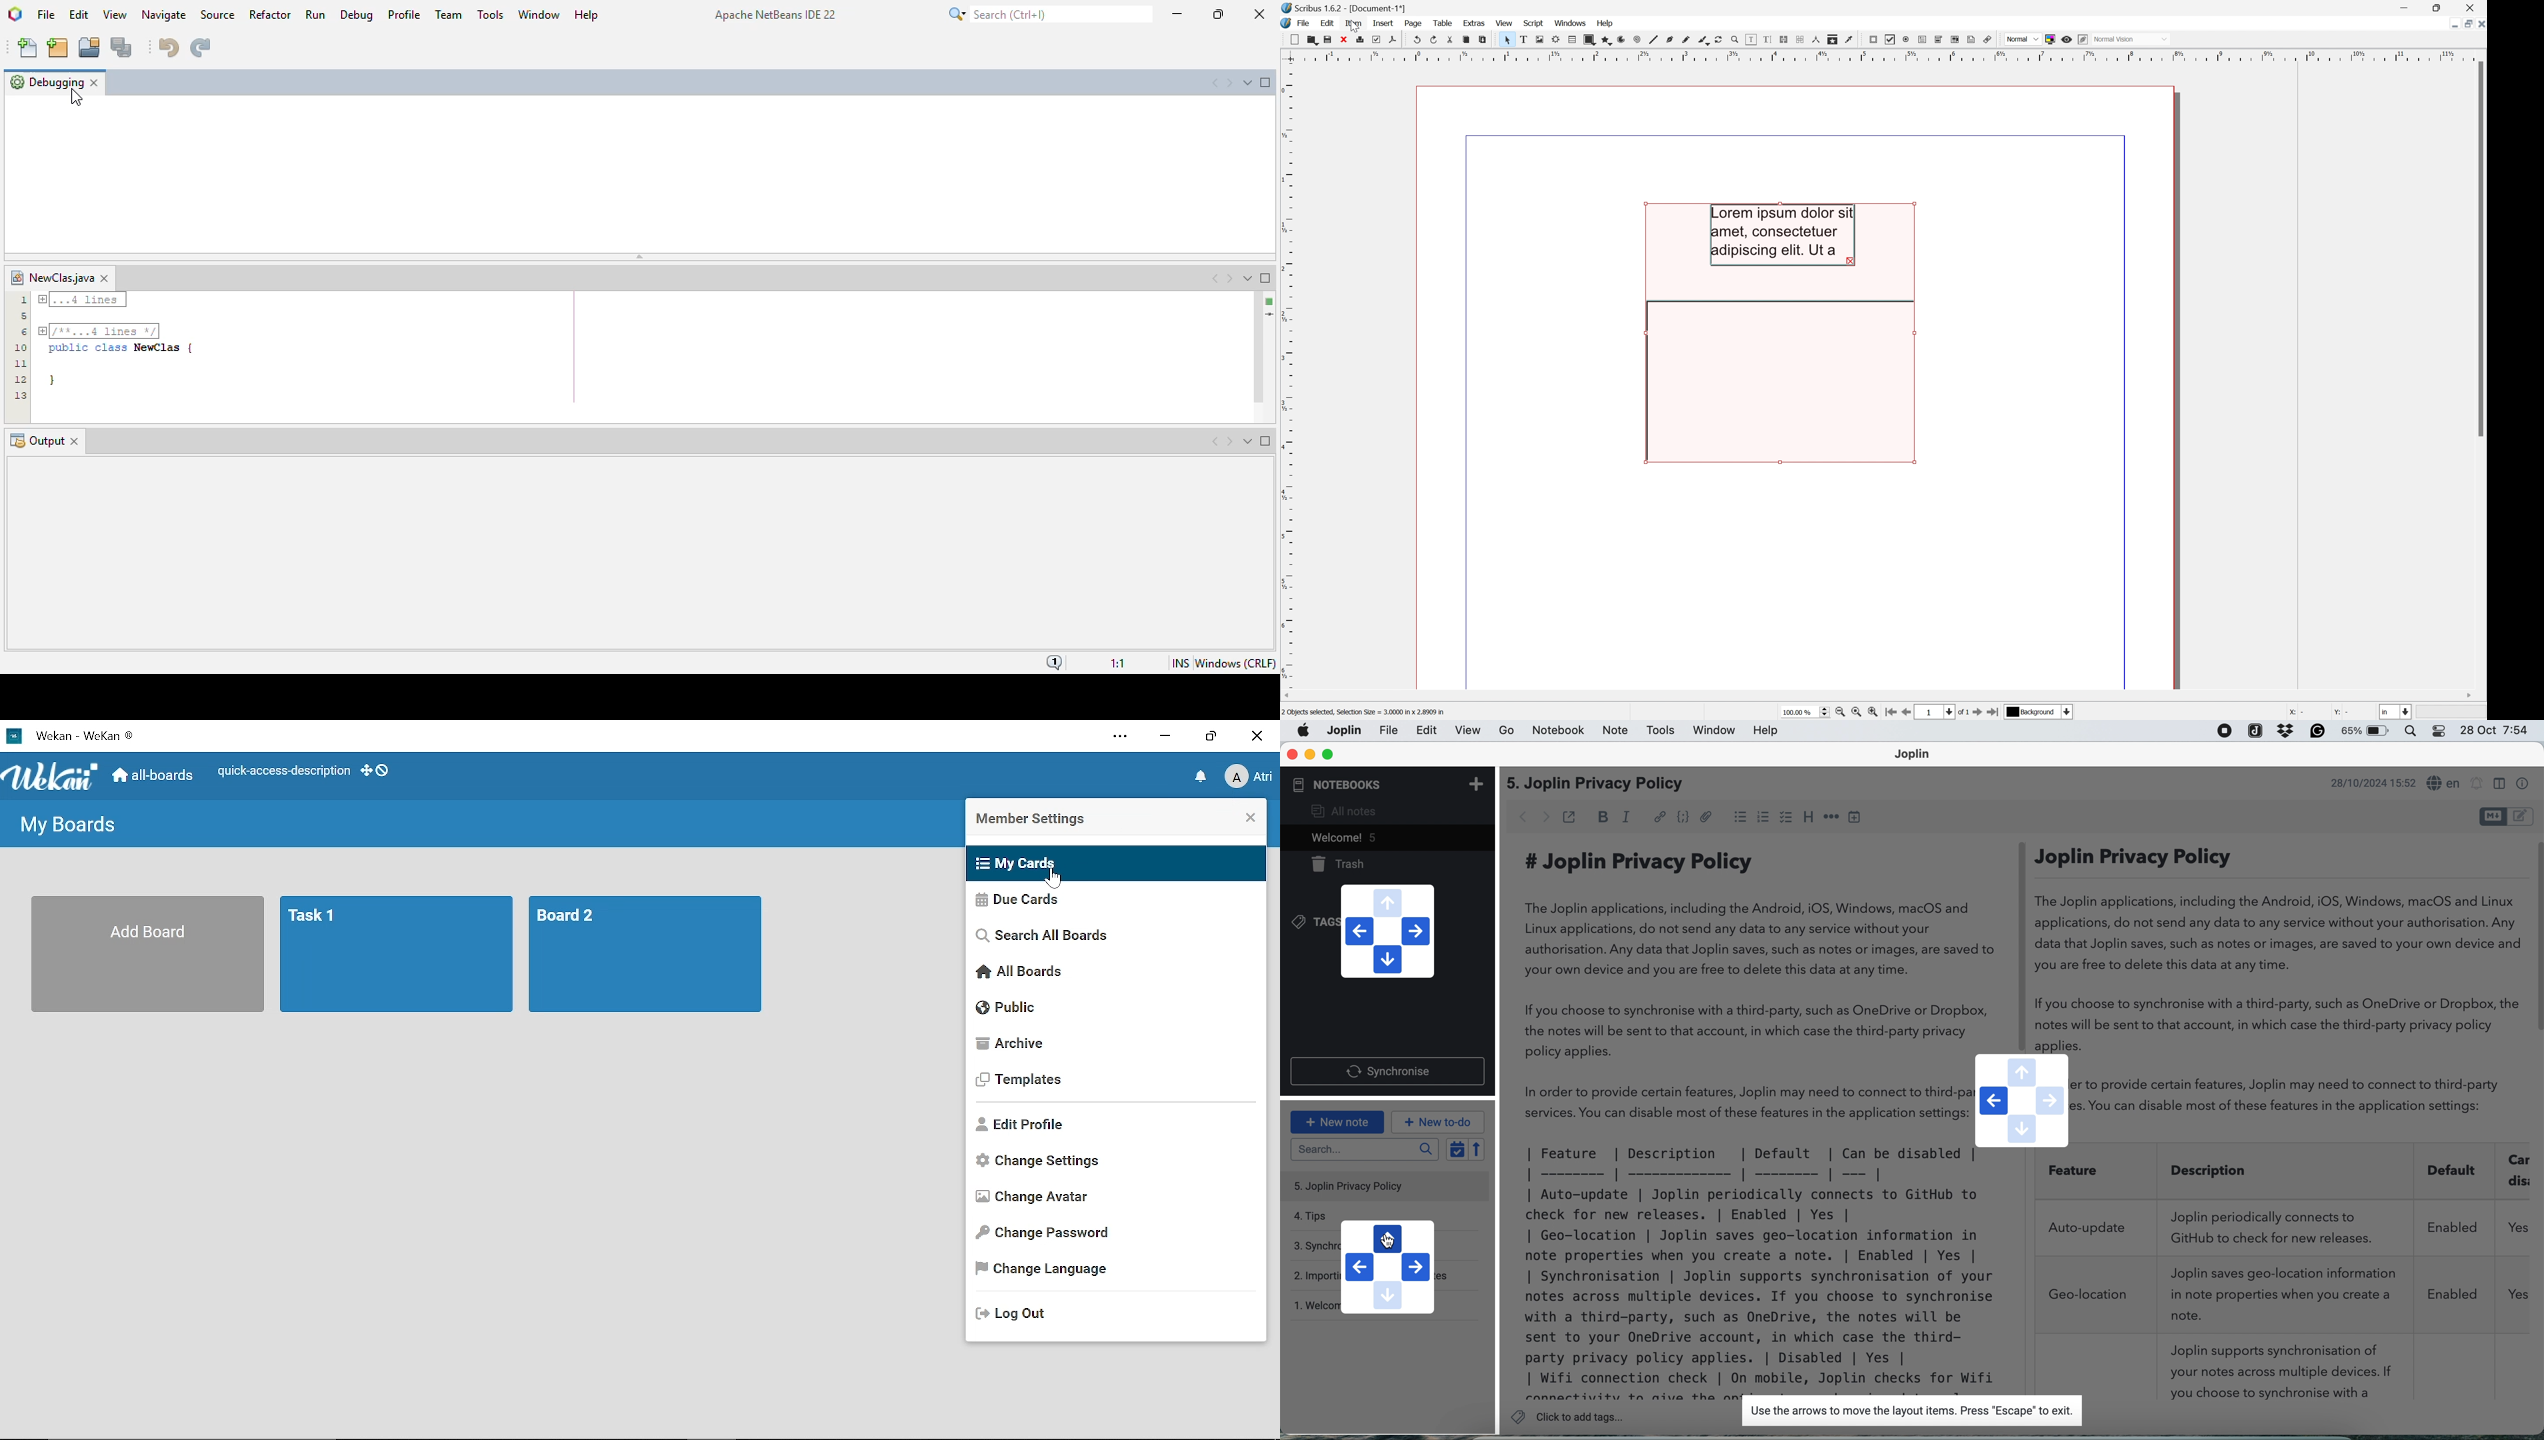  Describe the element at coordinates (648, 955) in the screenshot. I see `Board titled "Board 2"` at that location.